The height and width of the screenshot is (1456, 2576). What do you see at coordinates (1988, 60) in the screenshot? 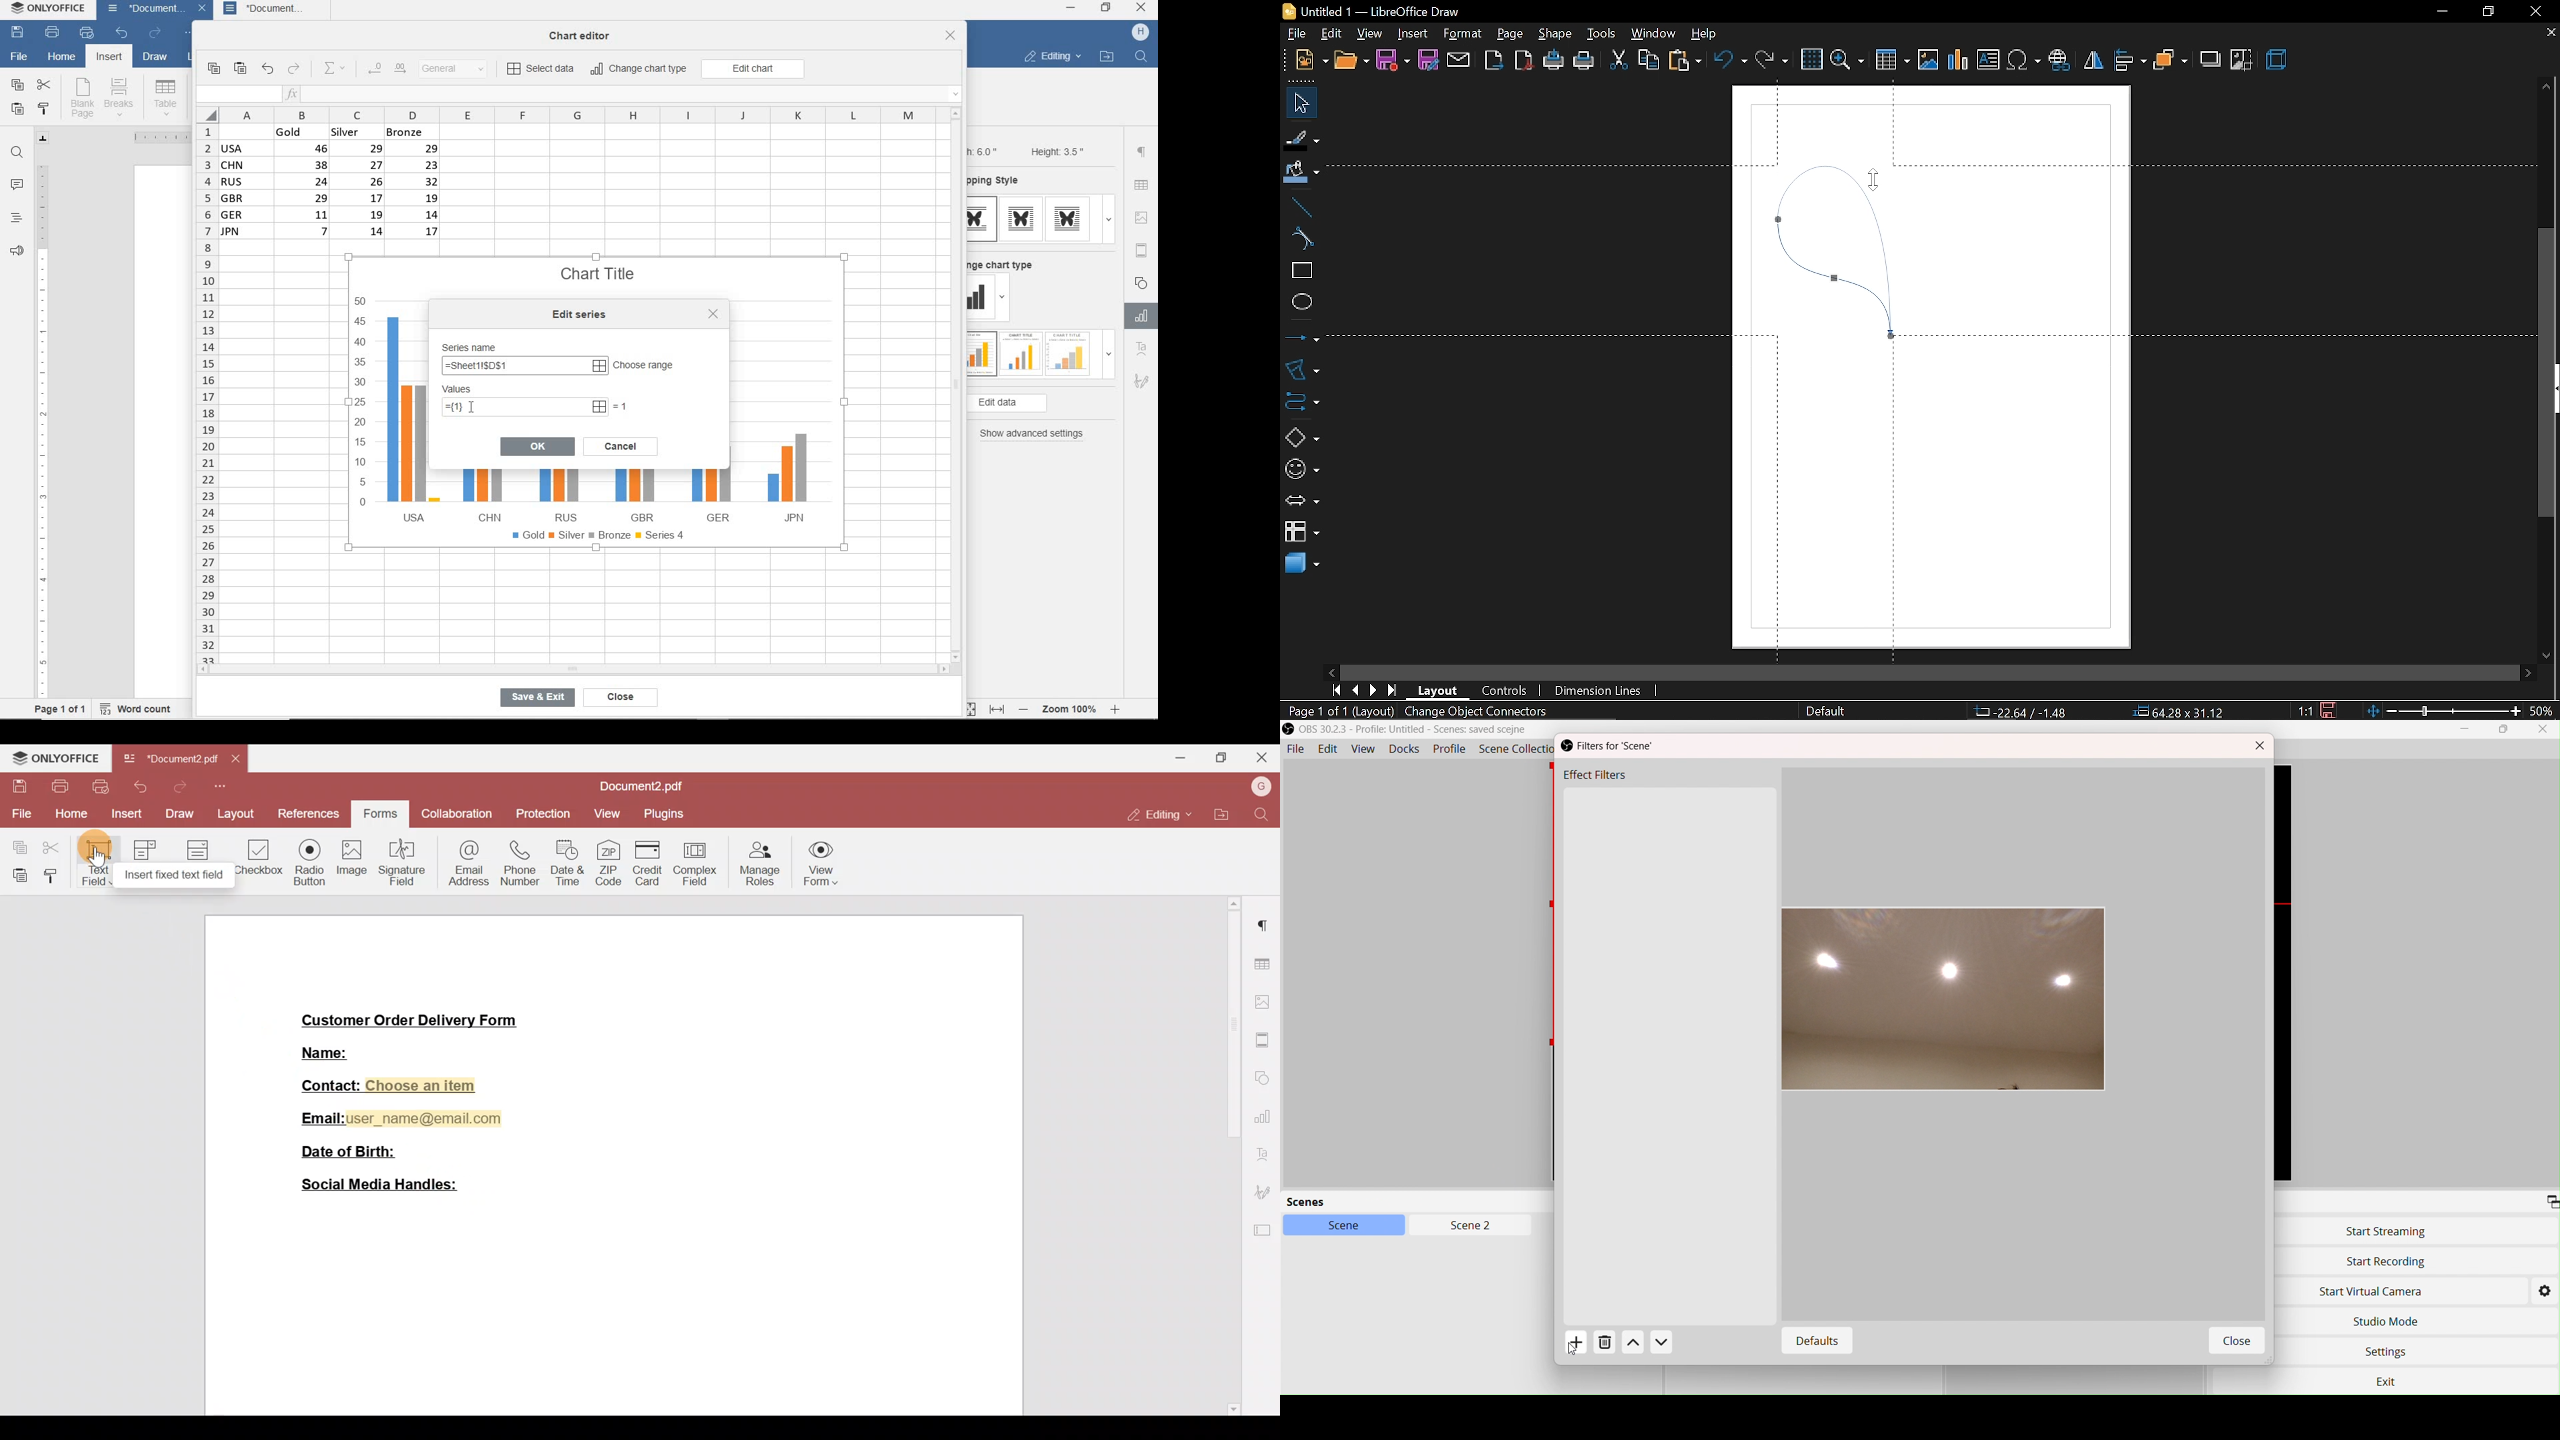
I see `Insert text` at bounding box center [1988, 60].